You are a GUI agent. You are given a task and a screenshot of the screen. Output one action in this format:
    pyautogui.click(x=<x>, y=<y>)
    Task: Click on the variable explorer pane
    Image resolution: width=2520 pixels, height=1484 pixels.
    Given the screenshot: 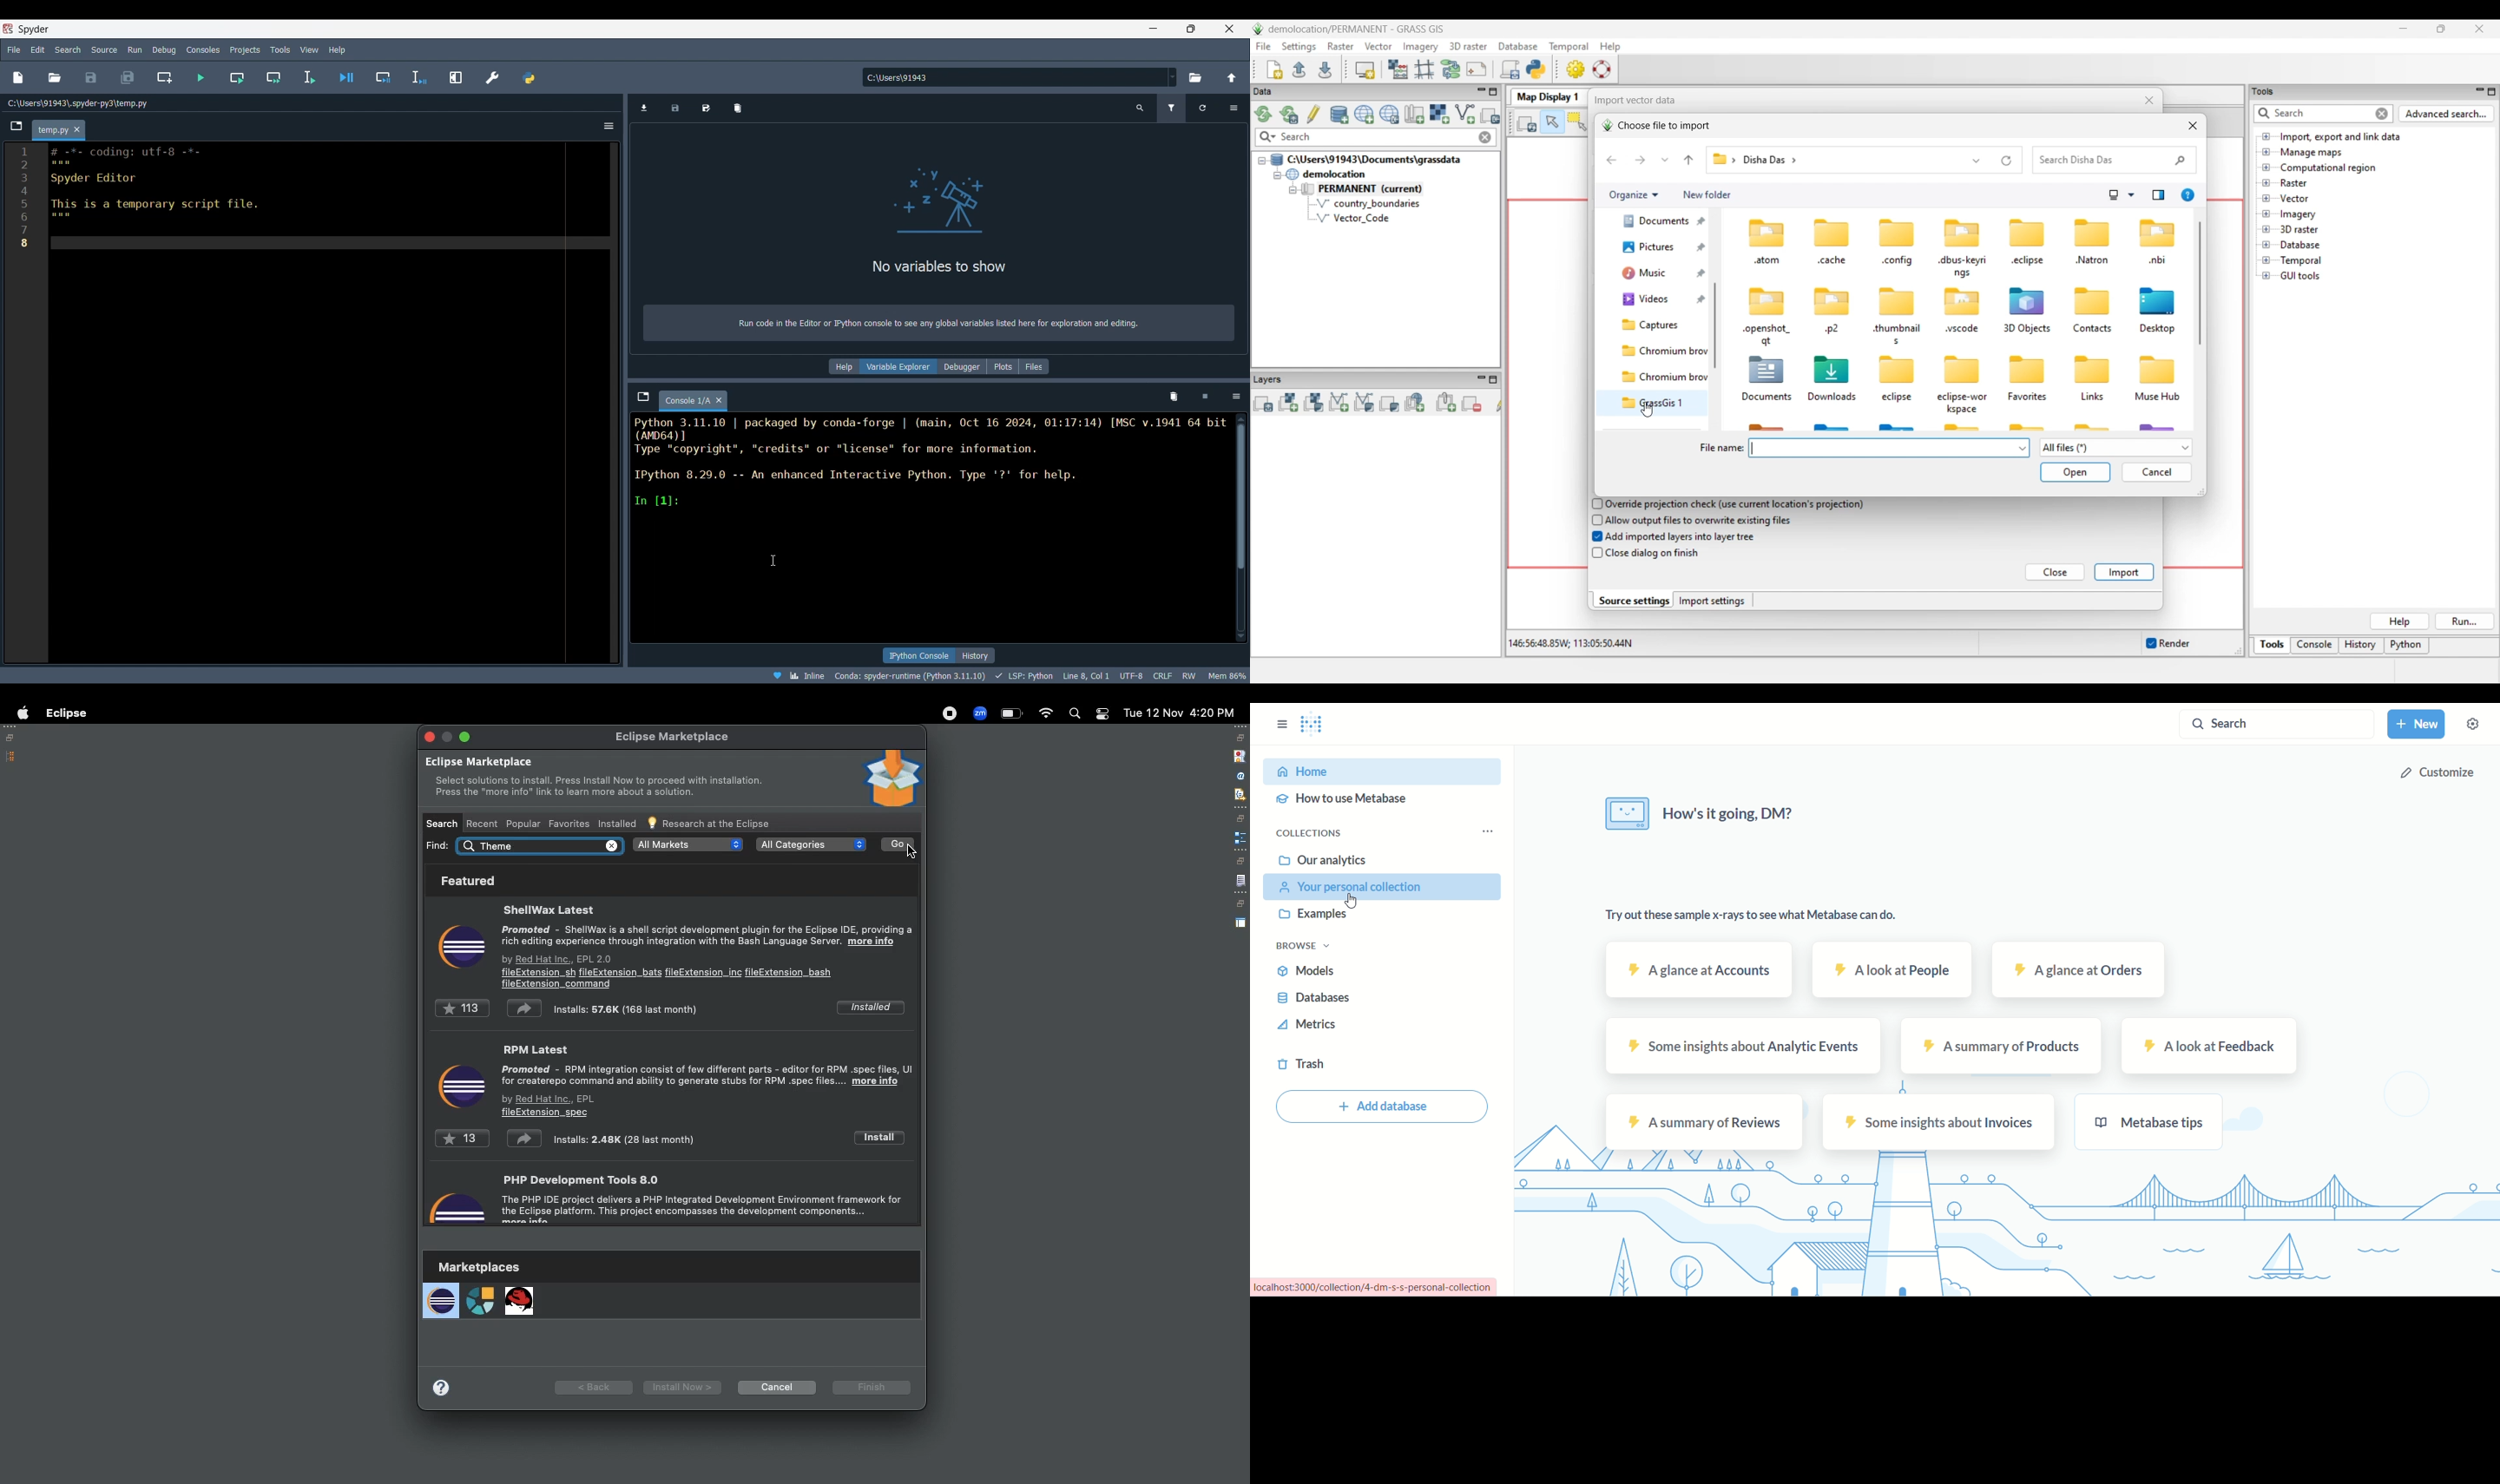 What is the action you would take?
    pyautogui.click(x=939, y=213)
    